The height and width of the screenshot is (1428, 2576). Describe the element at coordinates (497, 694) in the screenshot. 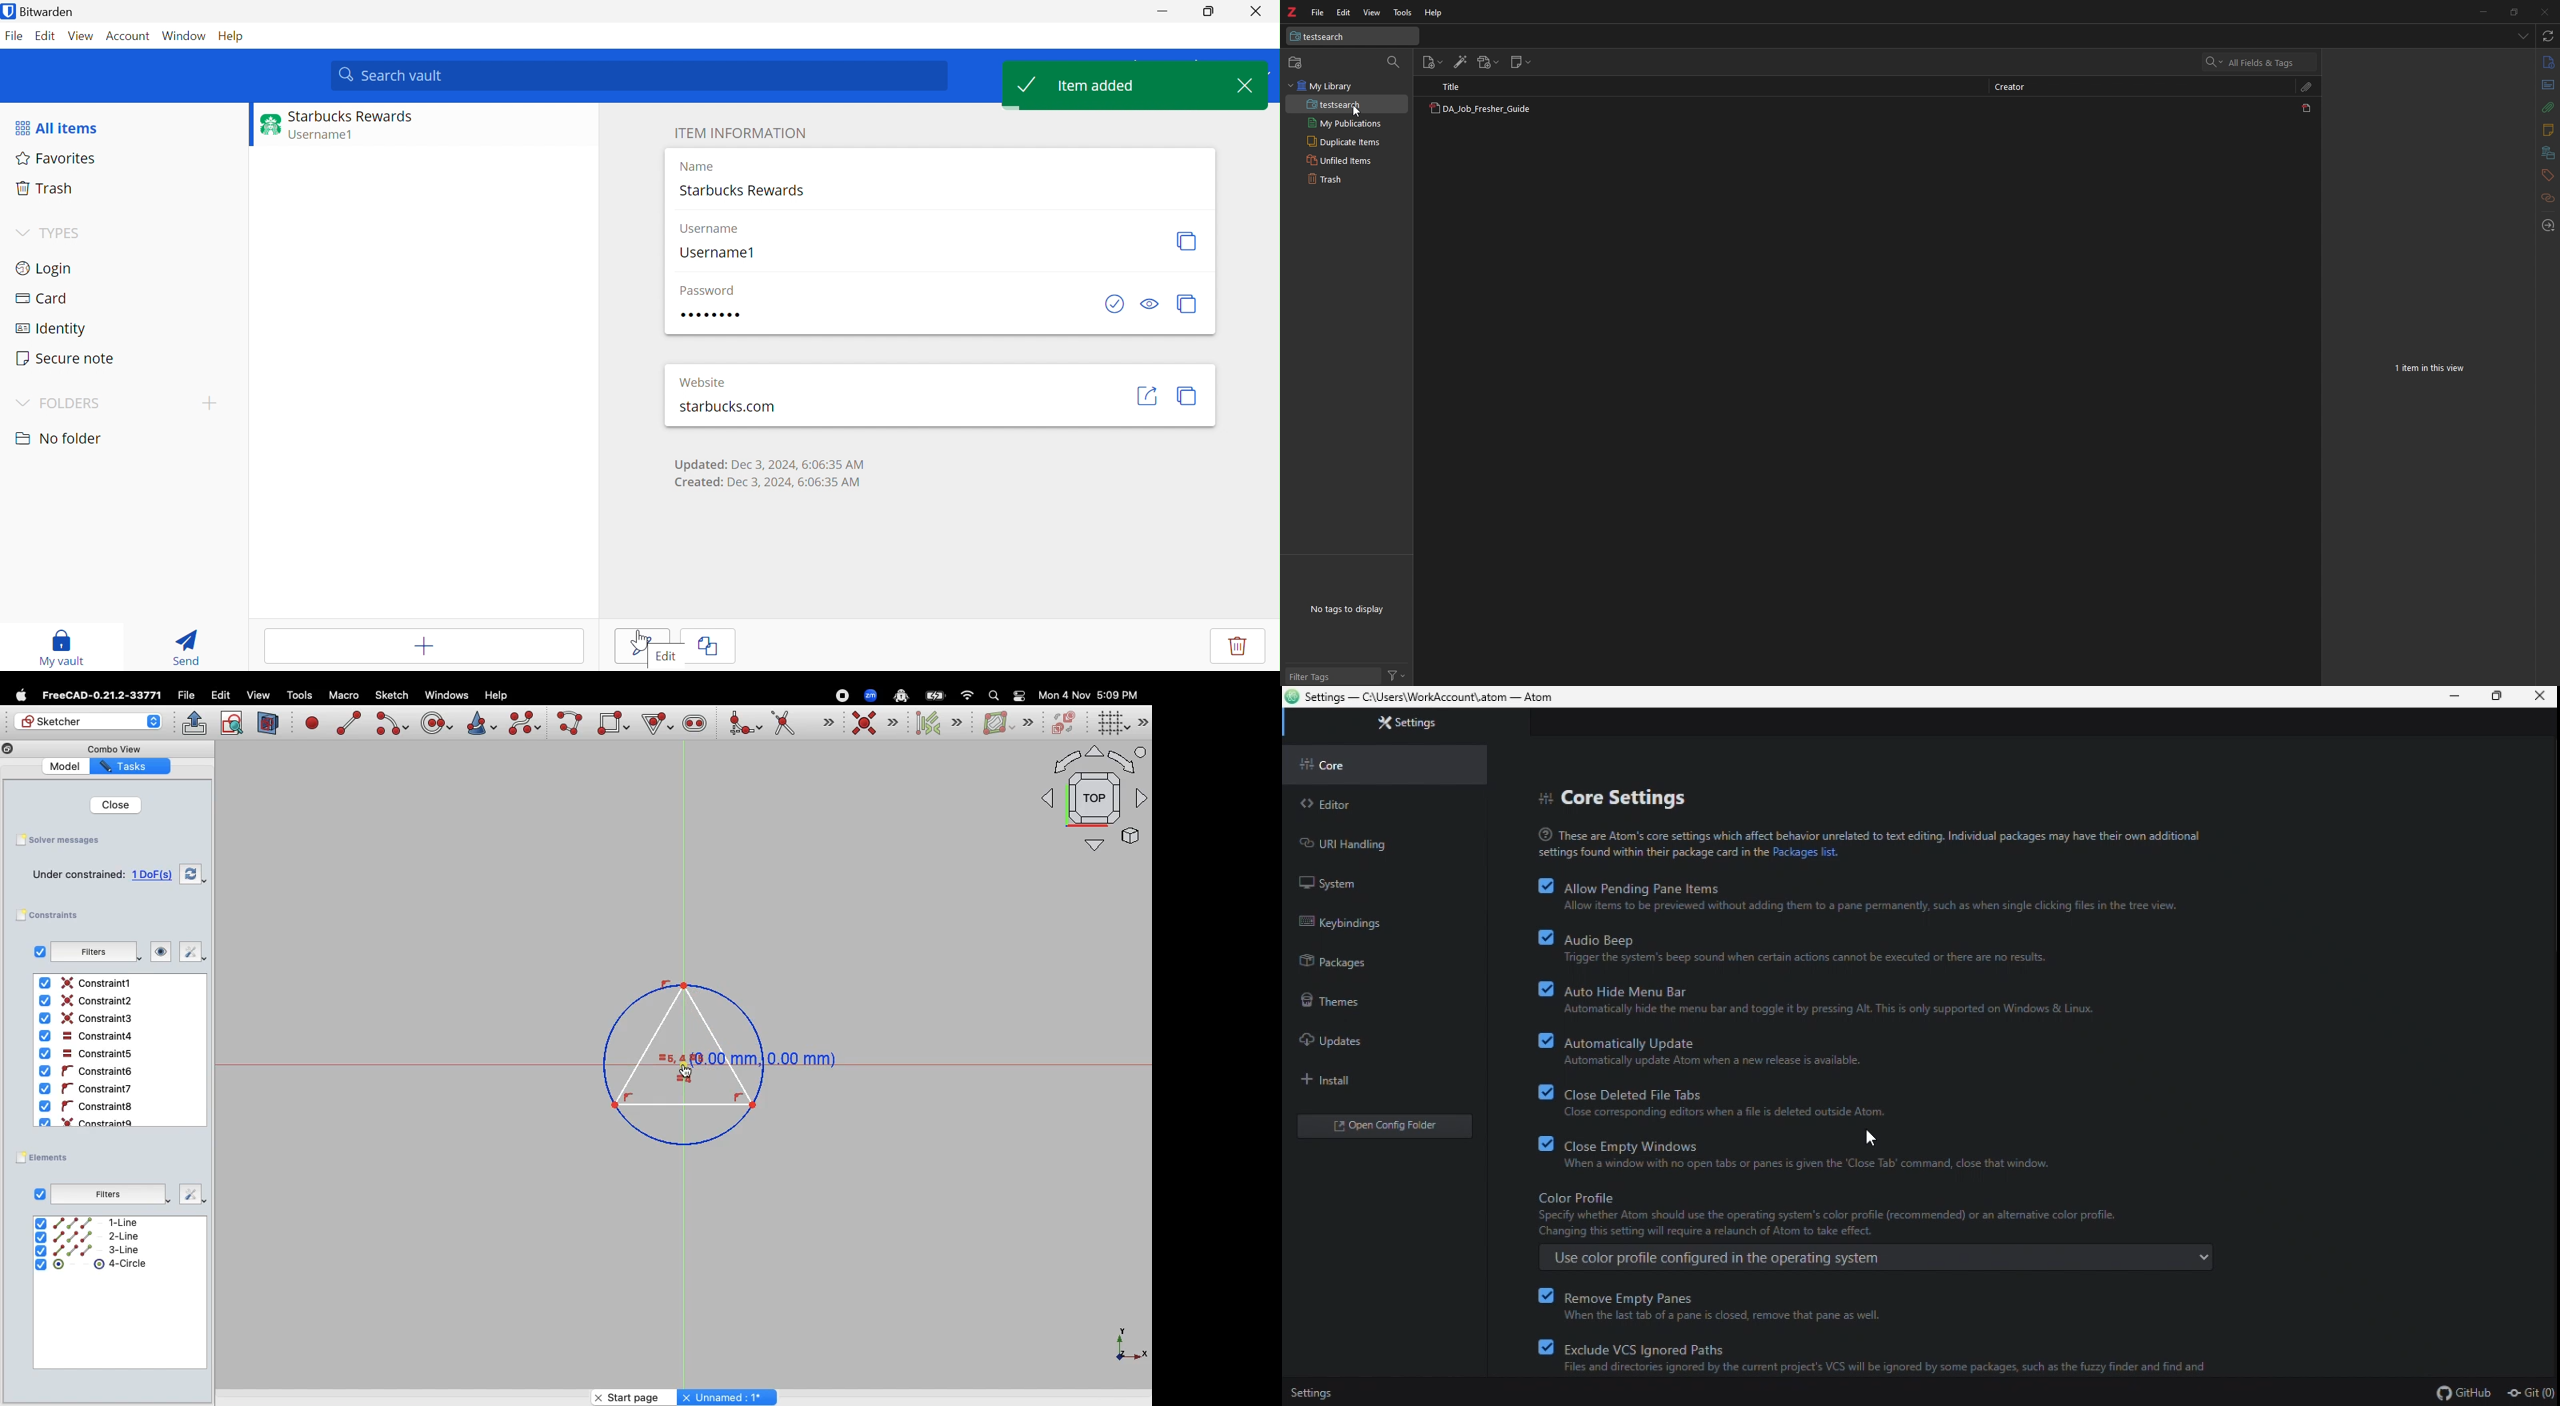

I see `Help` at that location.